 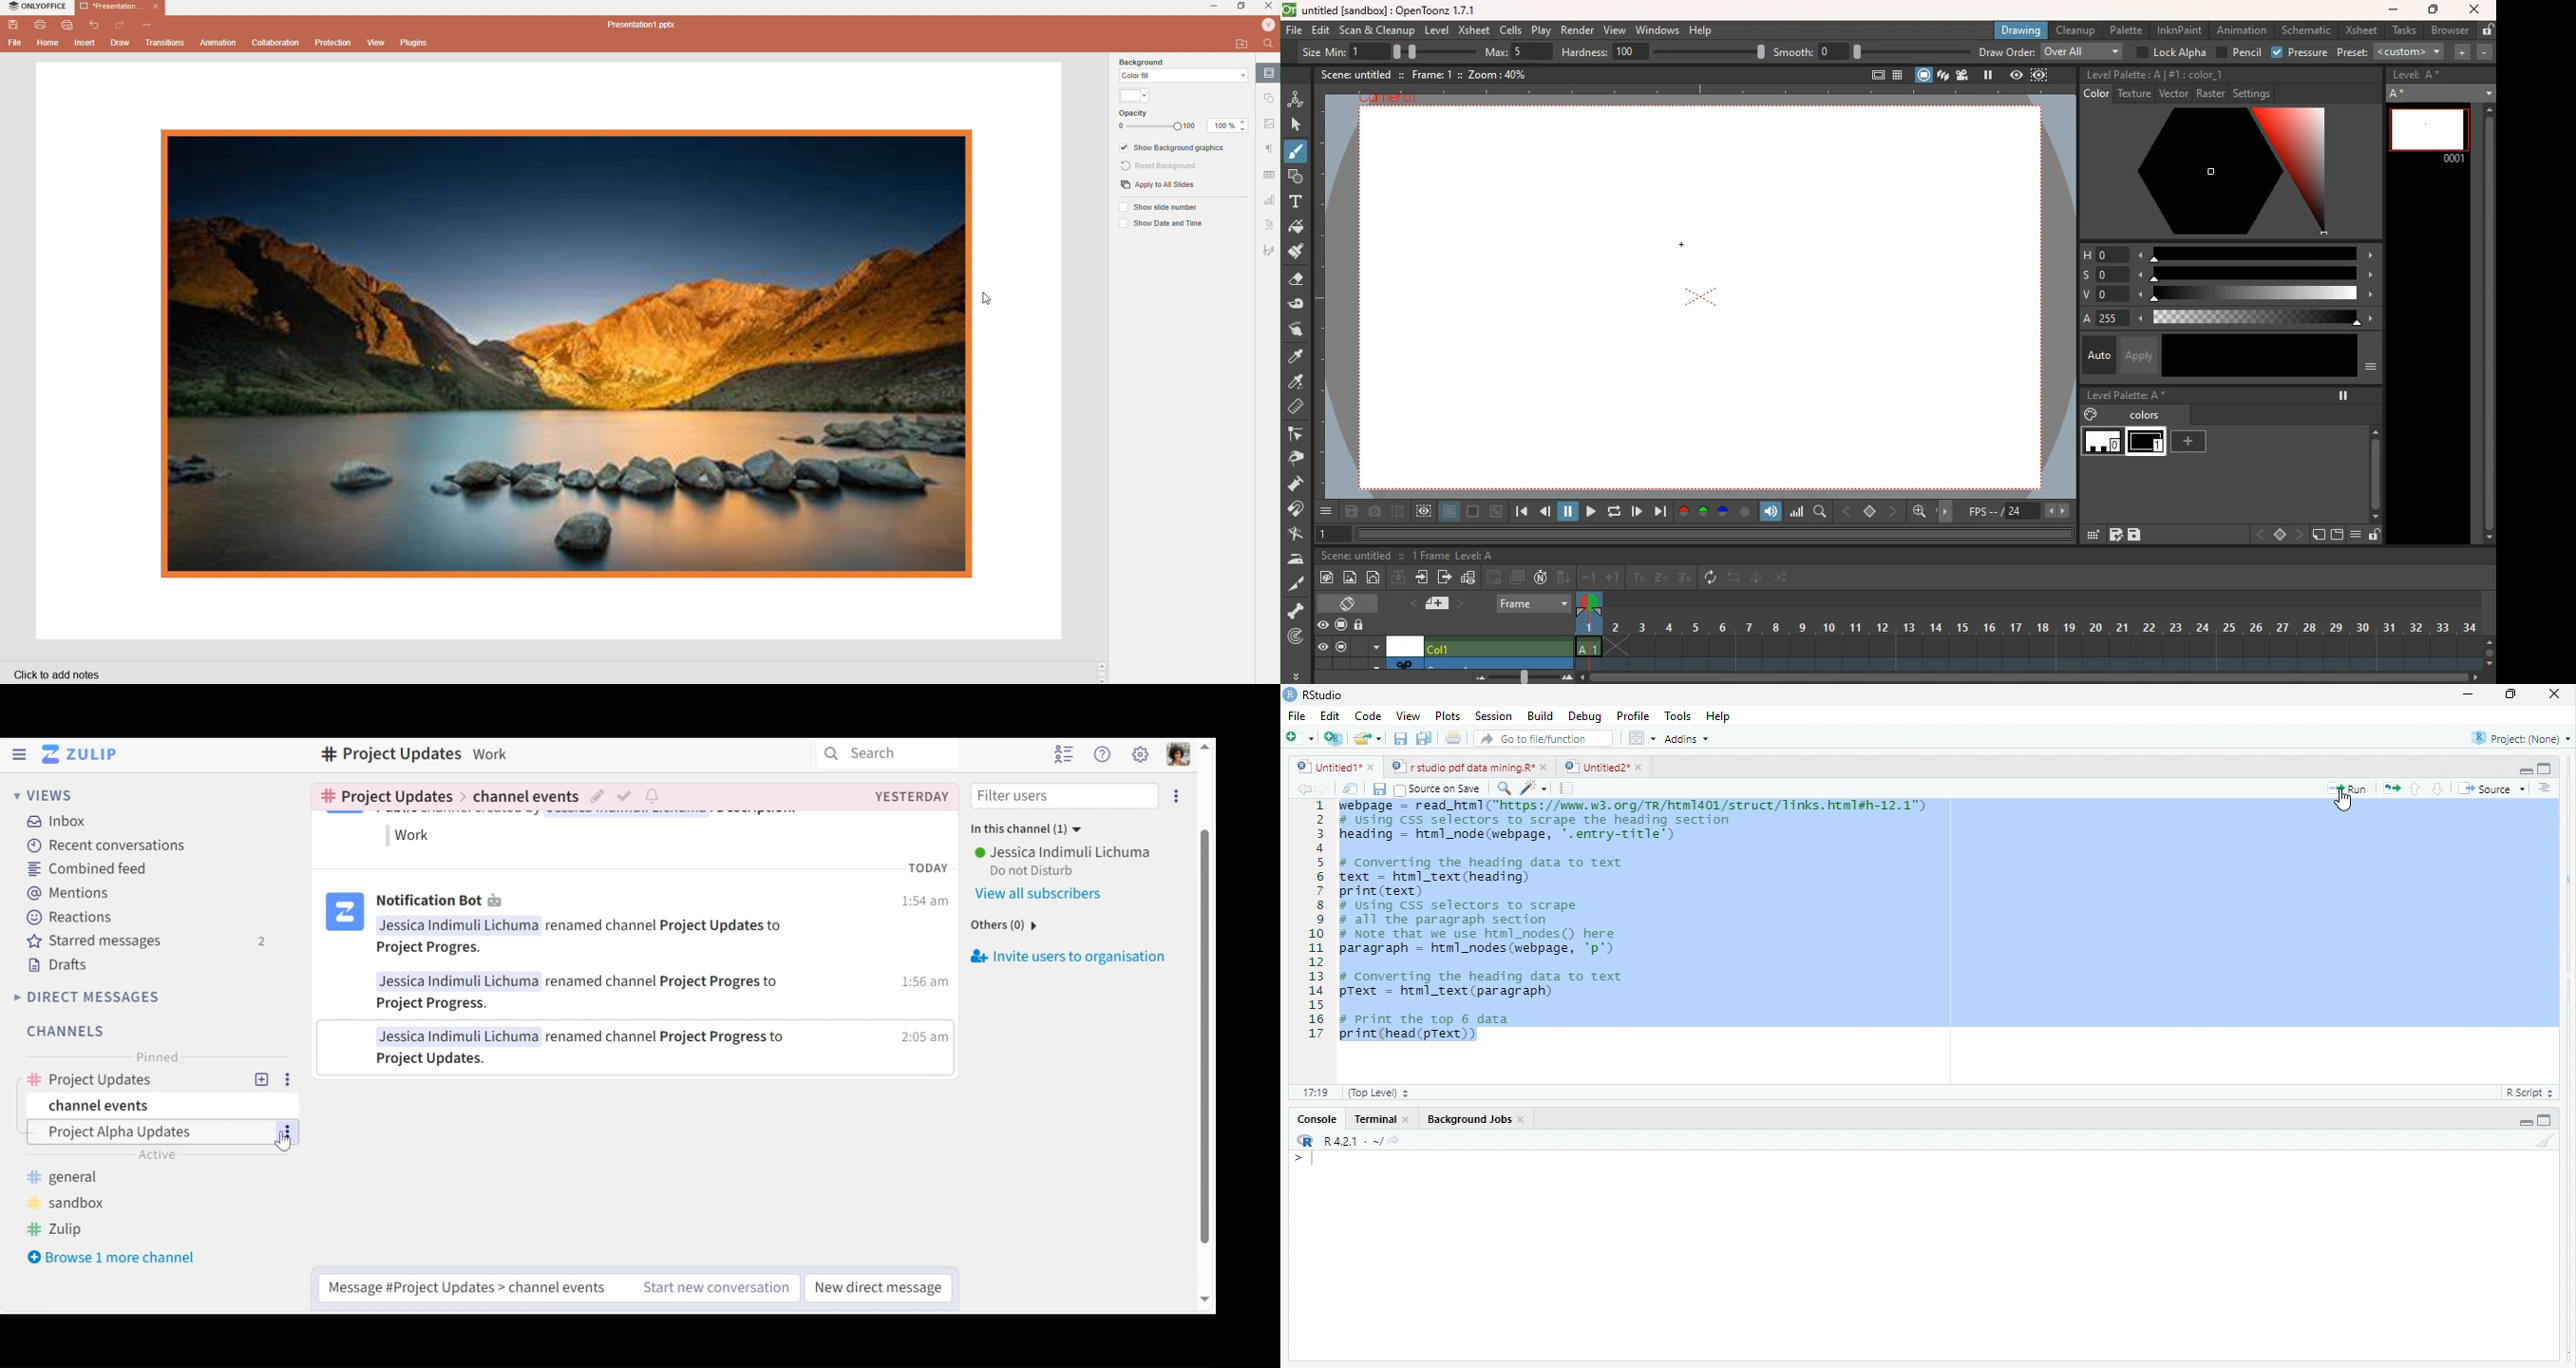 I want to click on create a project, so click(x=1332, y=738).